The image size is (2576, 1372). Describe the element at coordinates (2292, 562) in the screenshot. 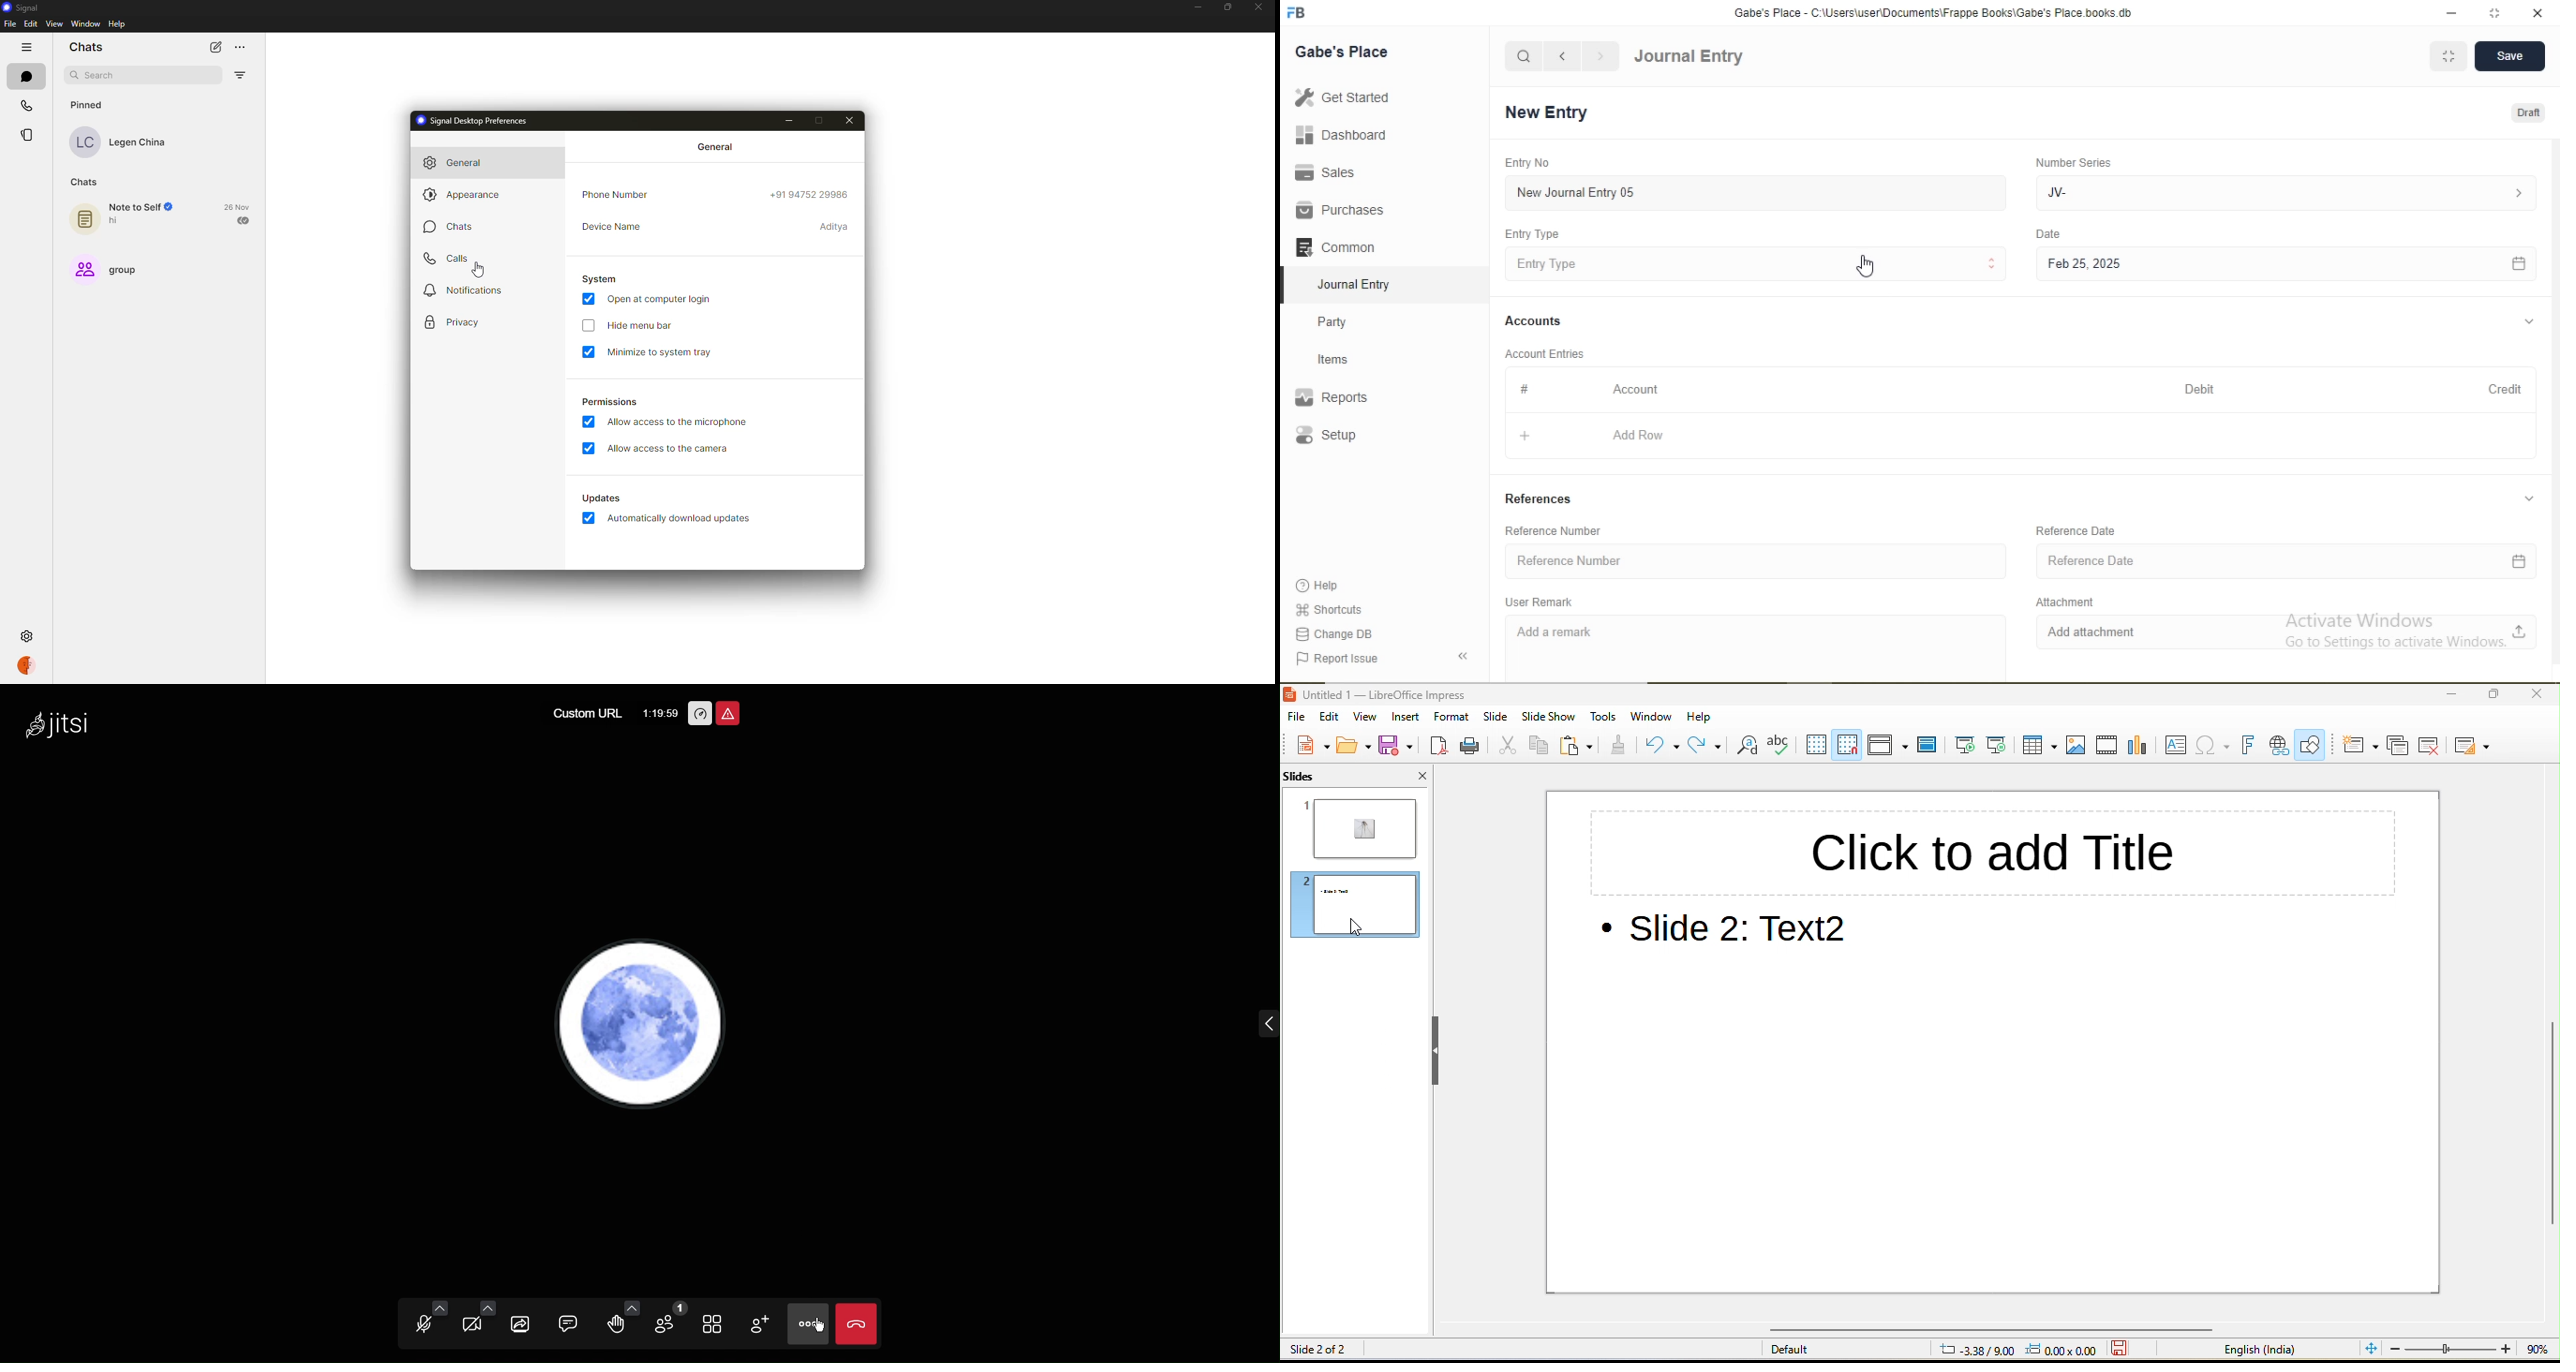

I see `Reference Date` at that location.